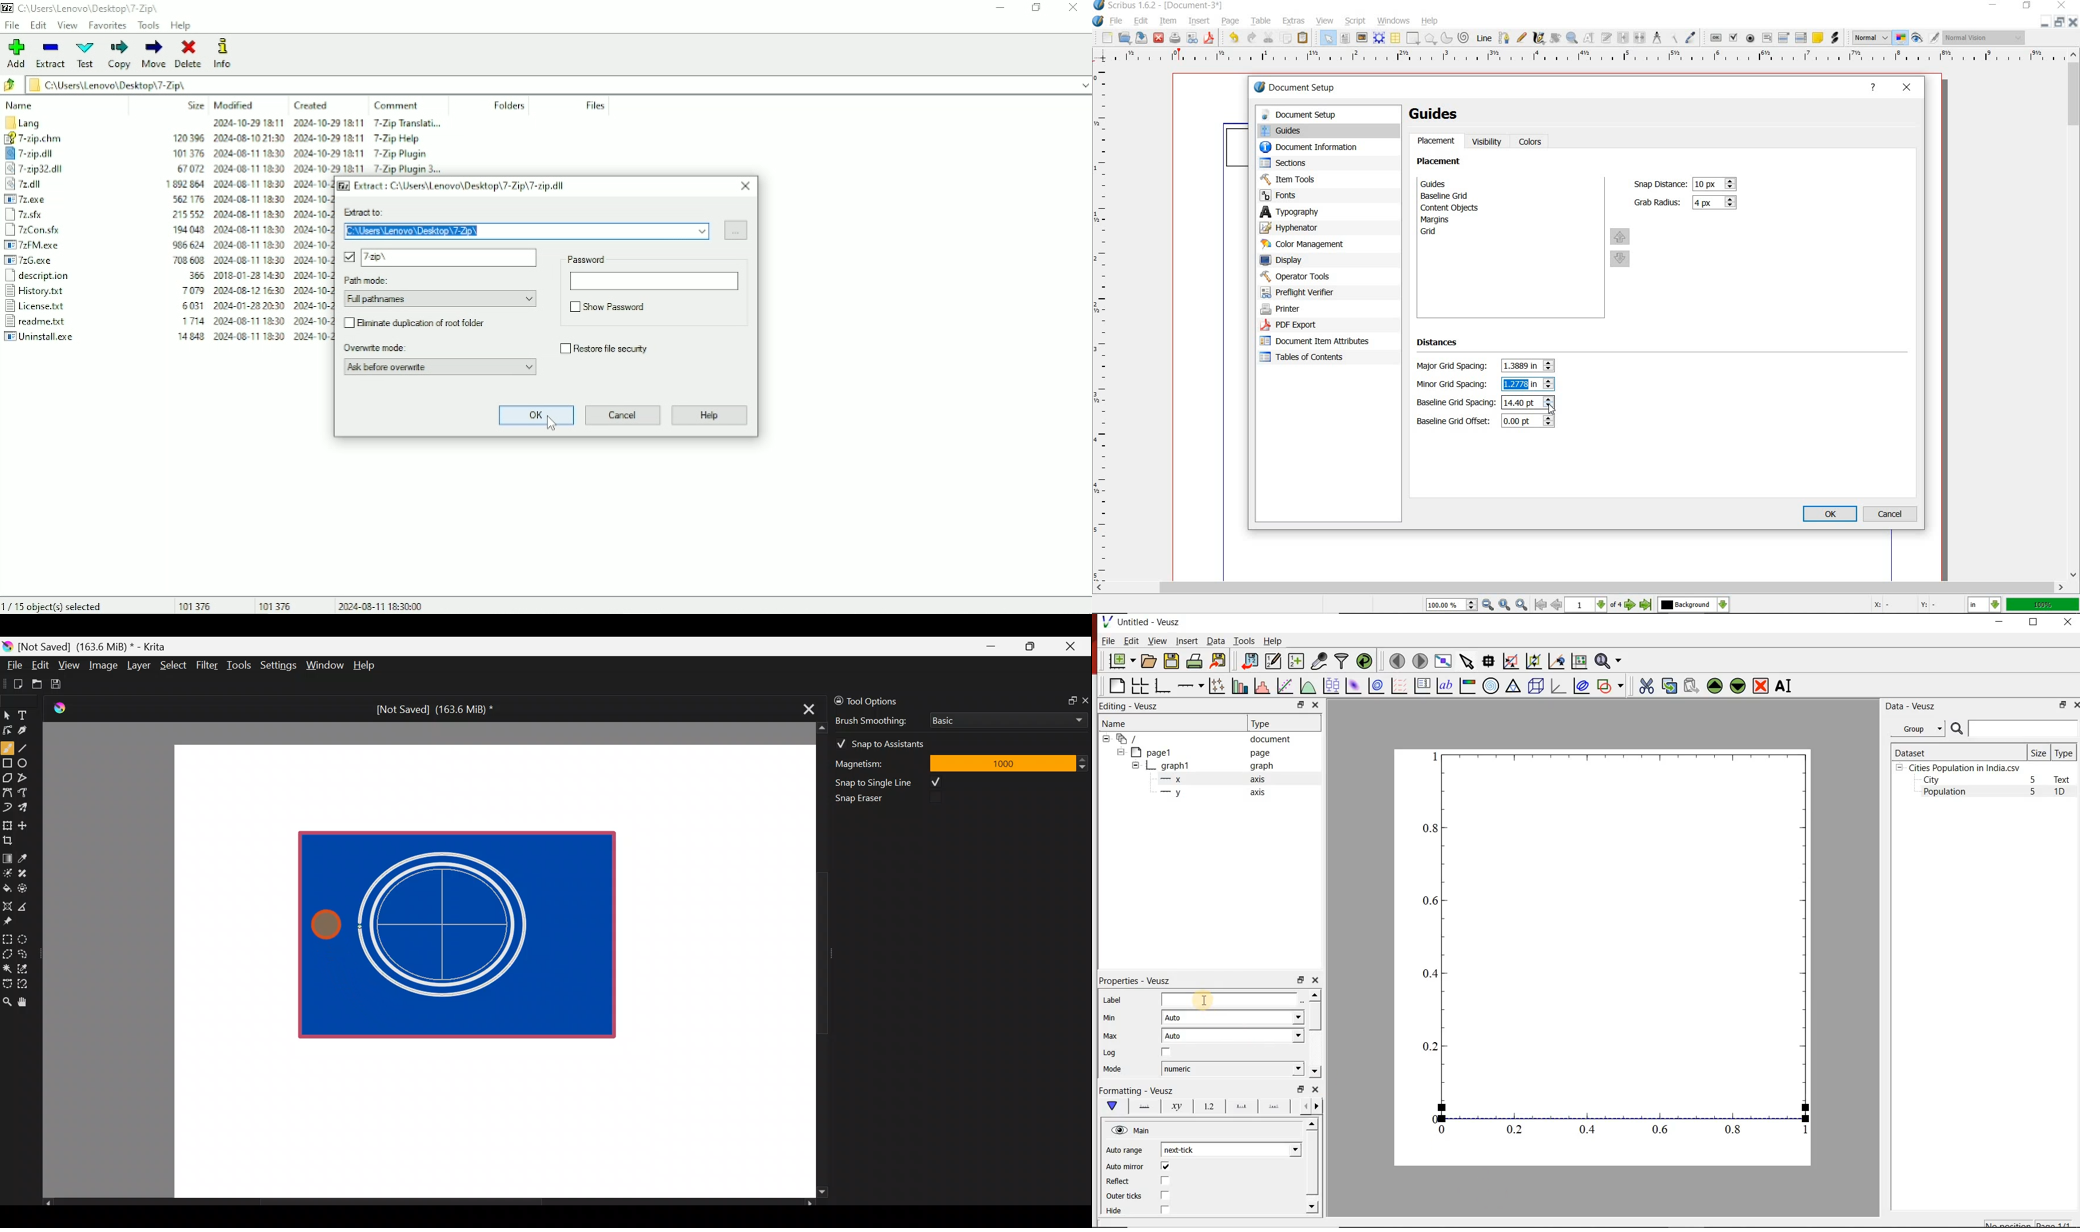 This screenshot has height=1232, width=2100. I want to click on close, so click(2075, 705).